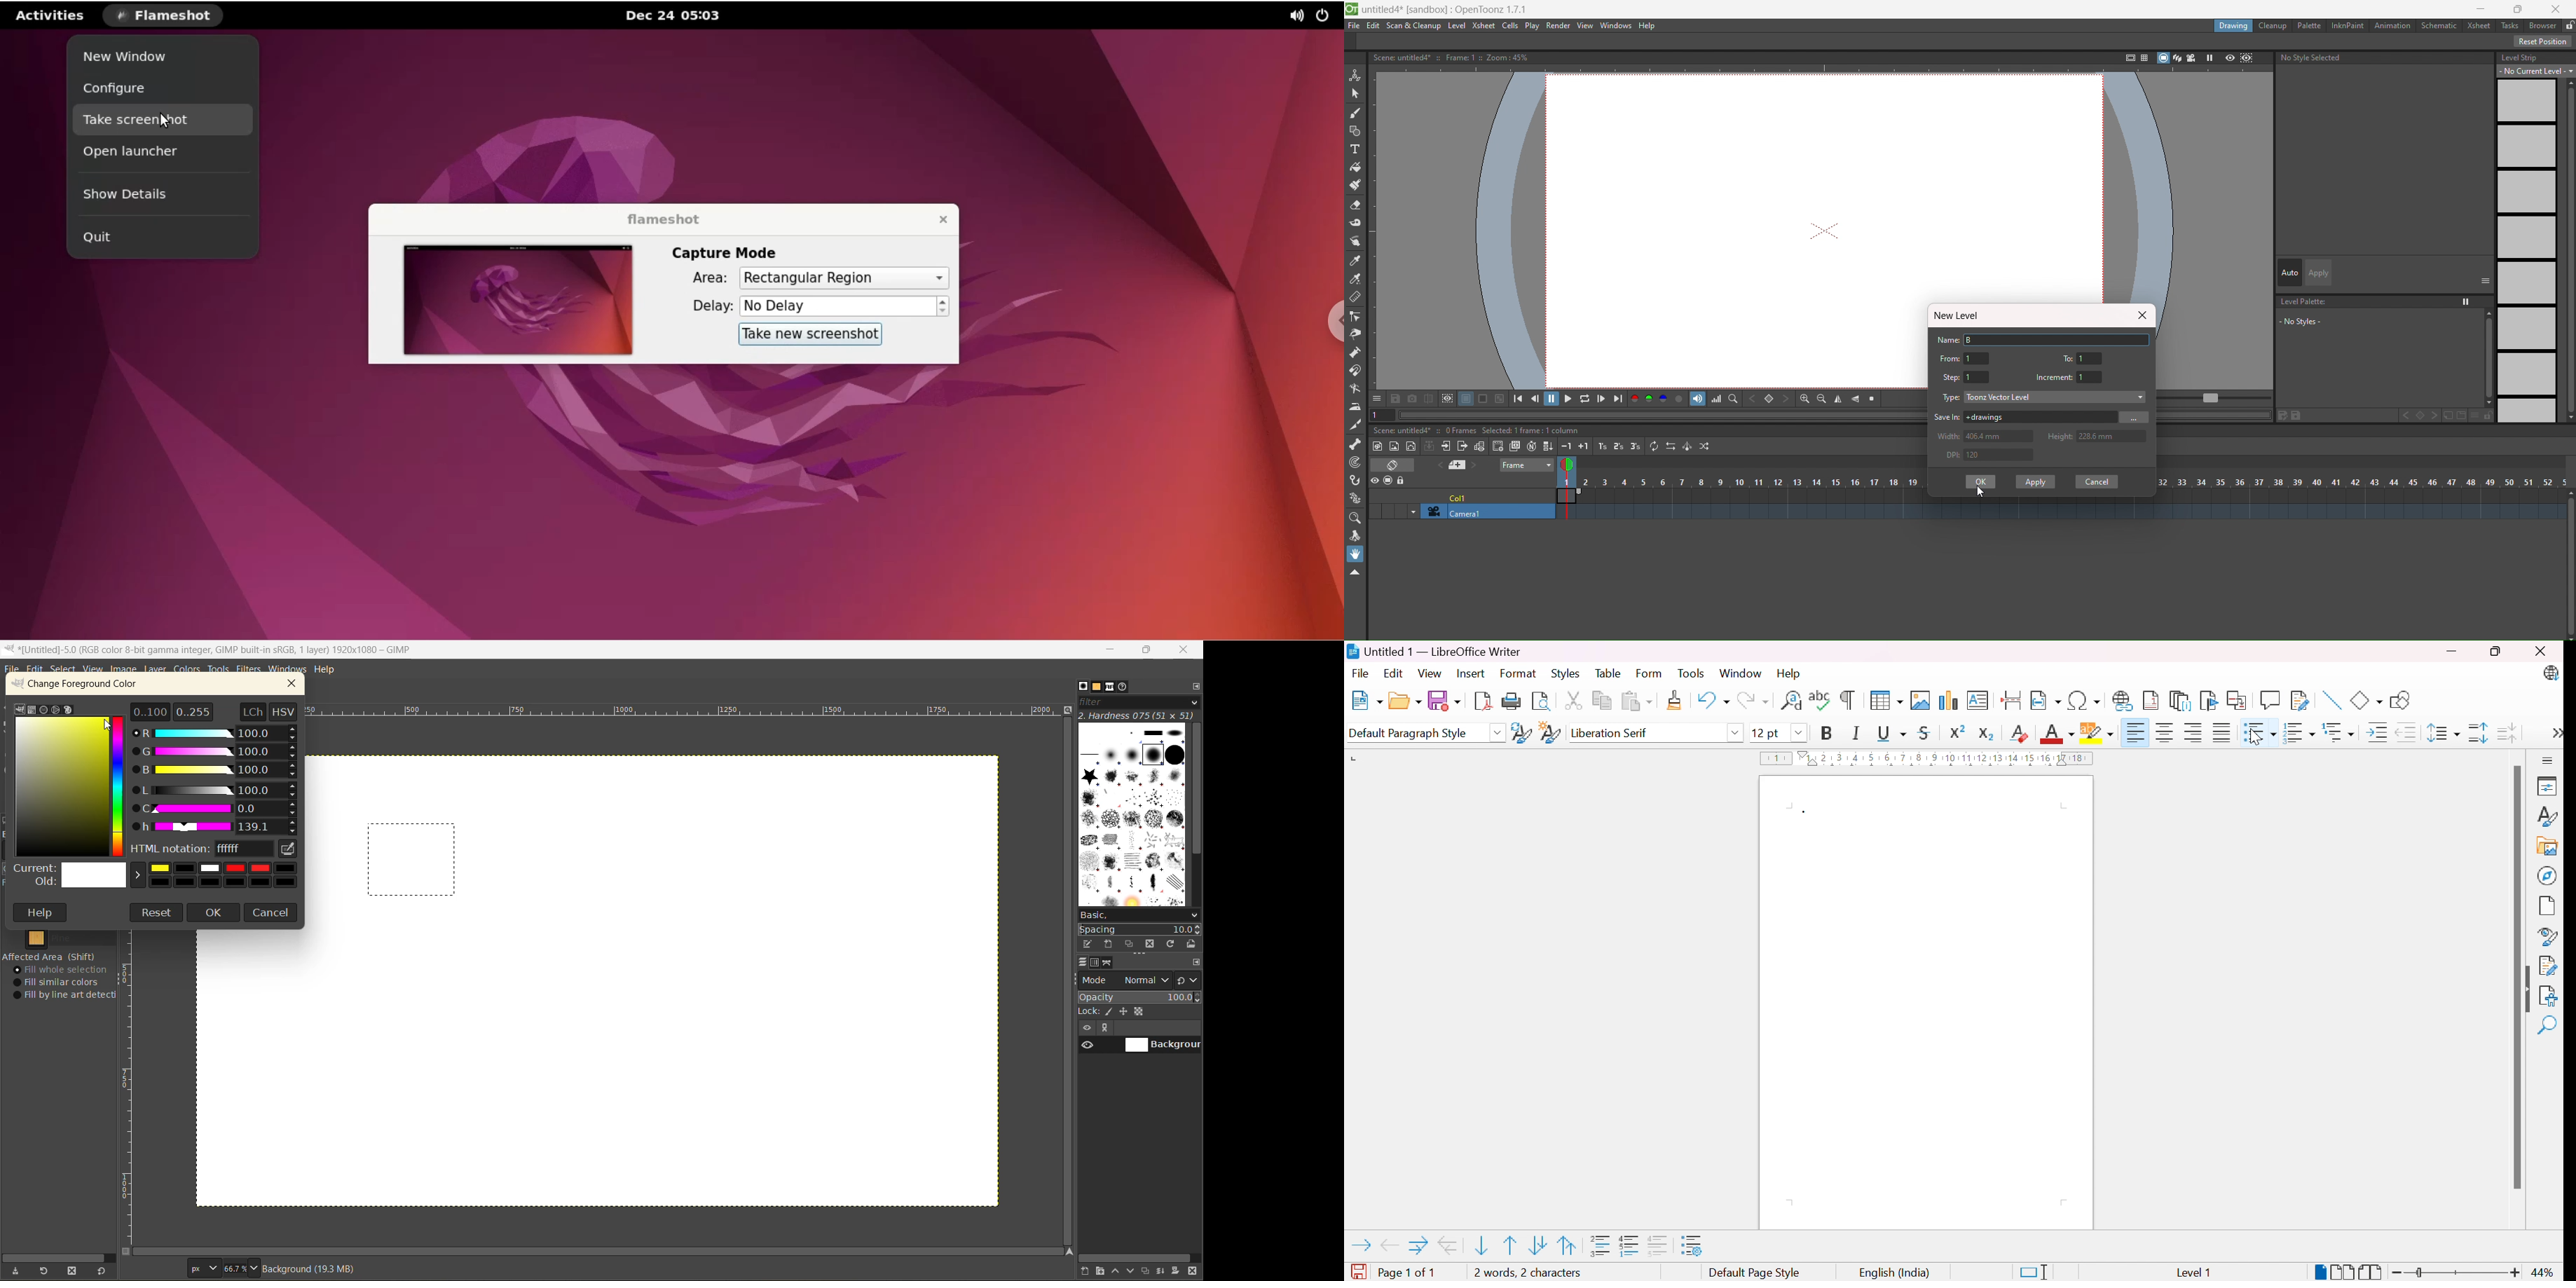 This screenshot has width=2576, height=1288. I want to click on height, so click(2059, 434).